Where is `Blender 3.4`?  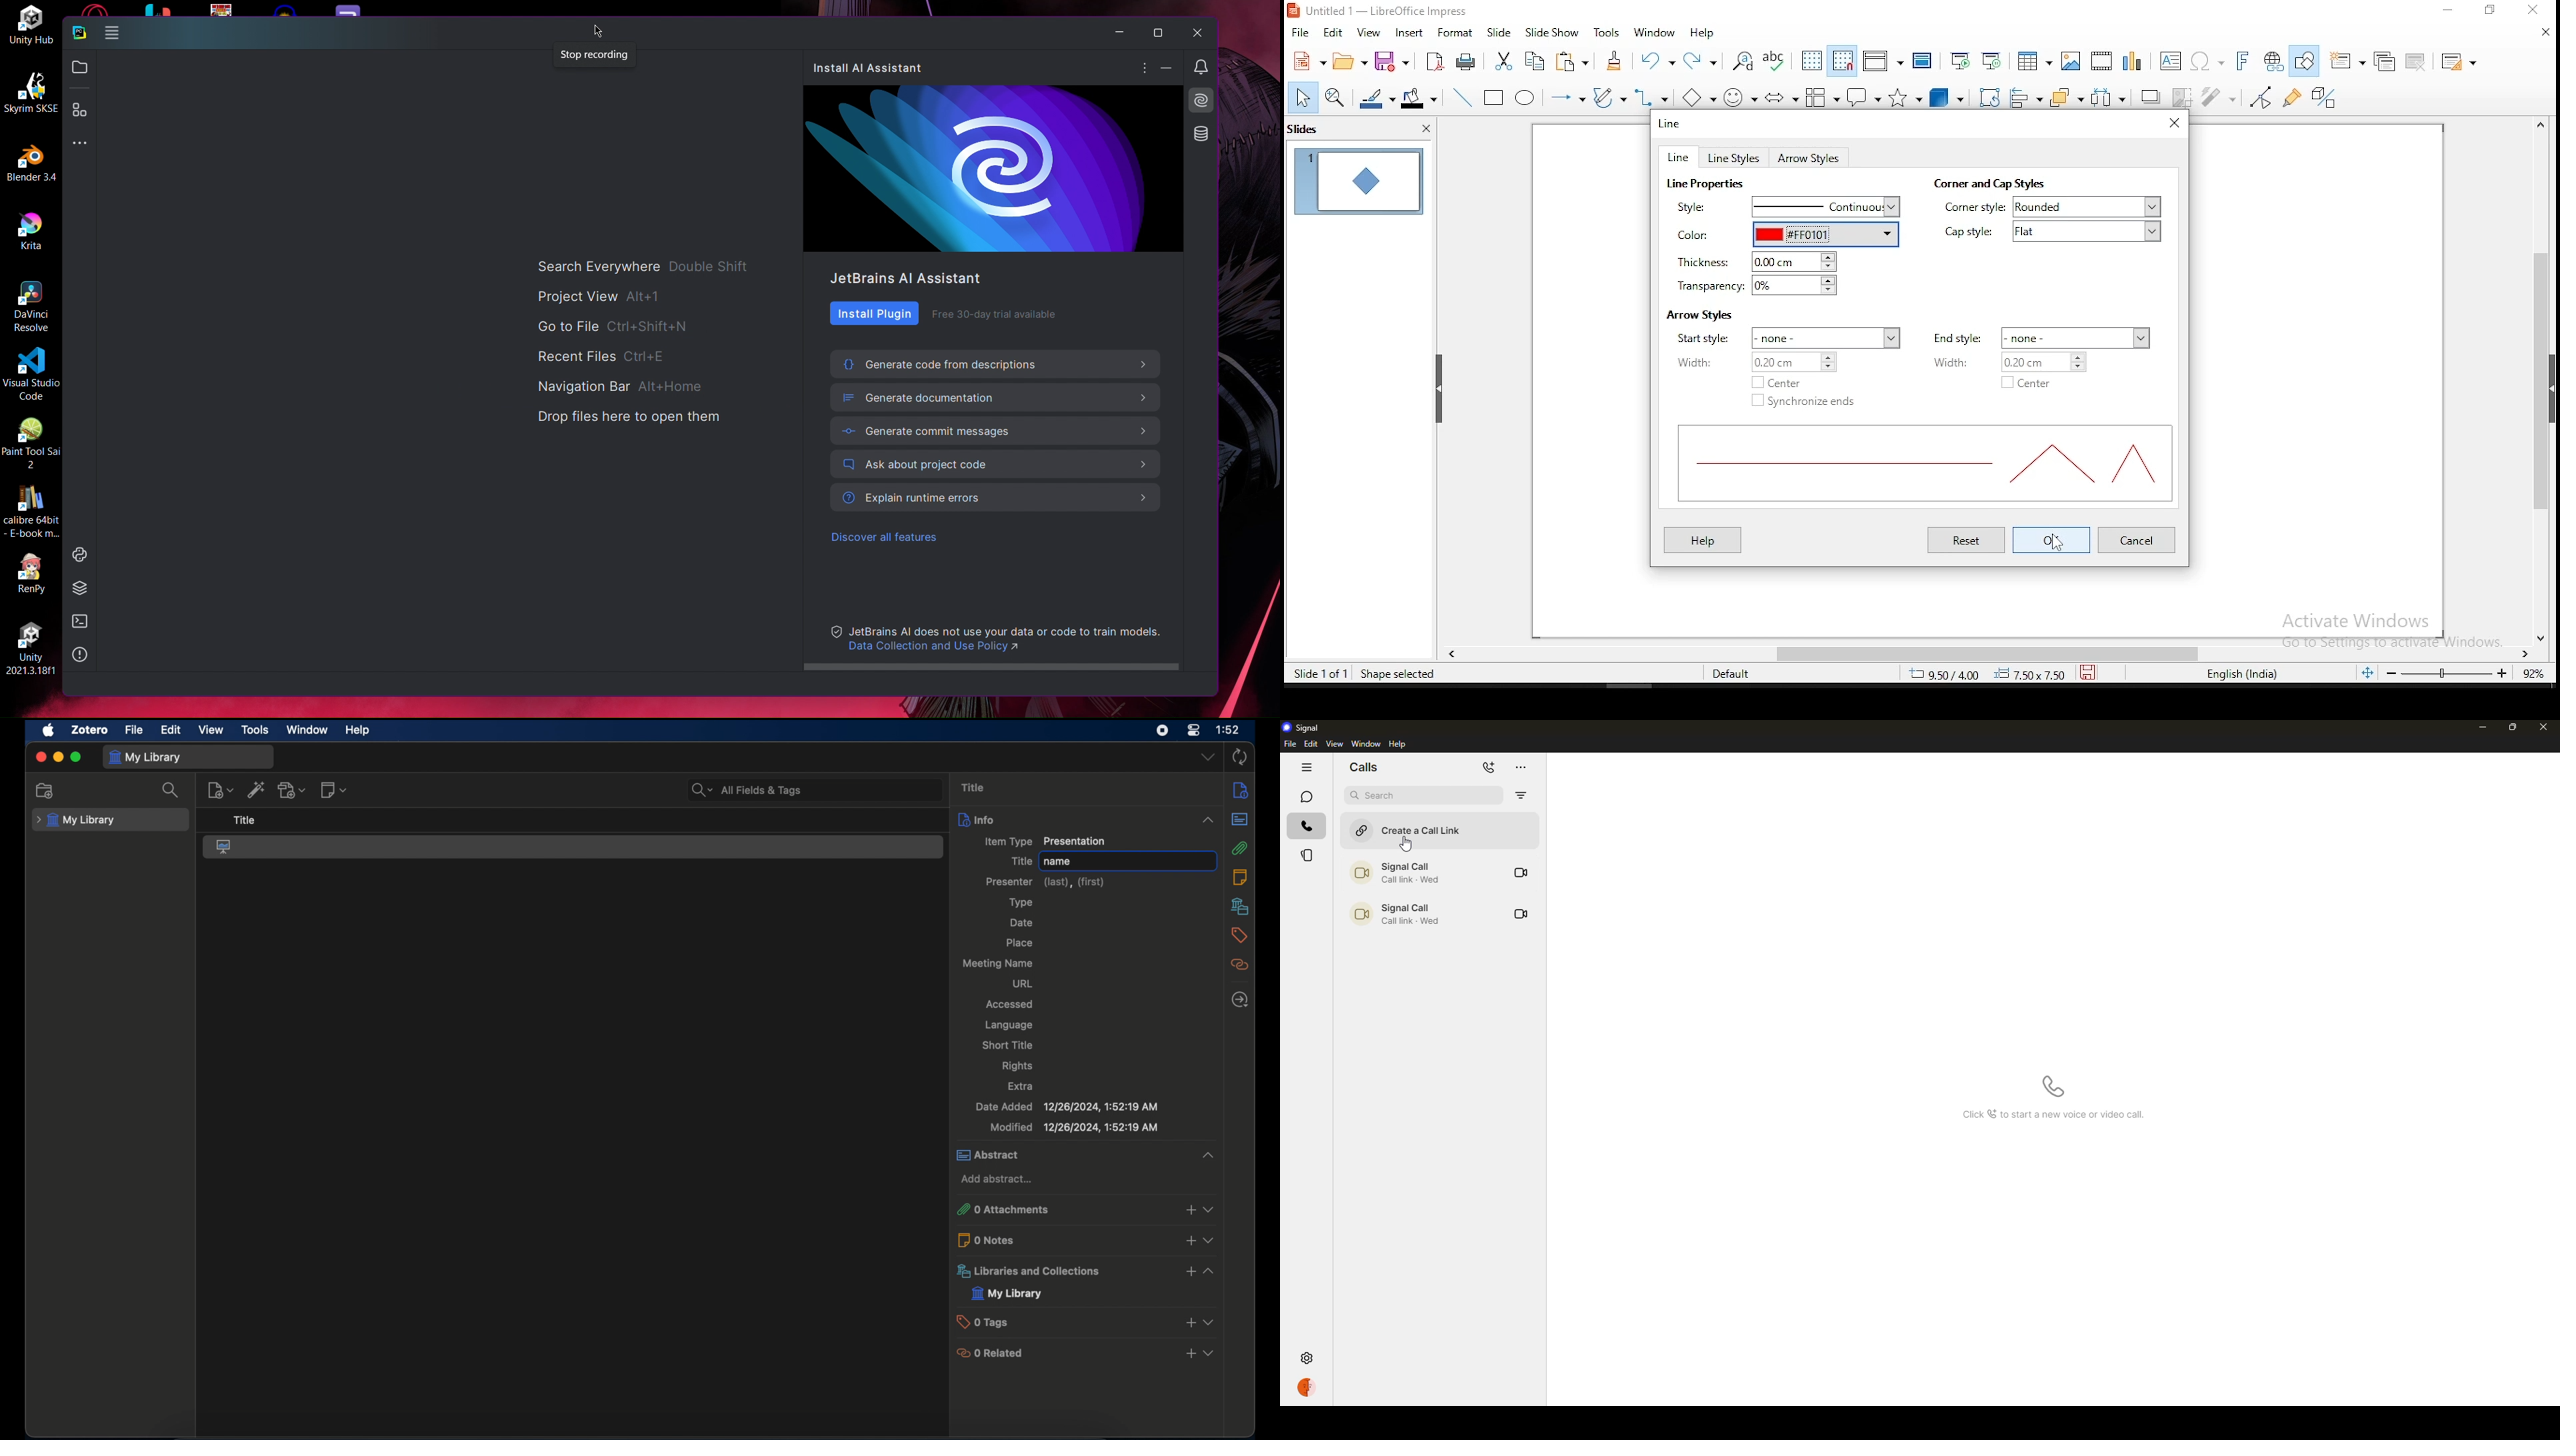
Blender 3.4 is located at coordinates (29, 162).